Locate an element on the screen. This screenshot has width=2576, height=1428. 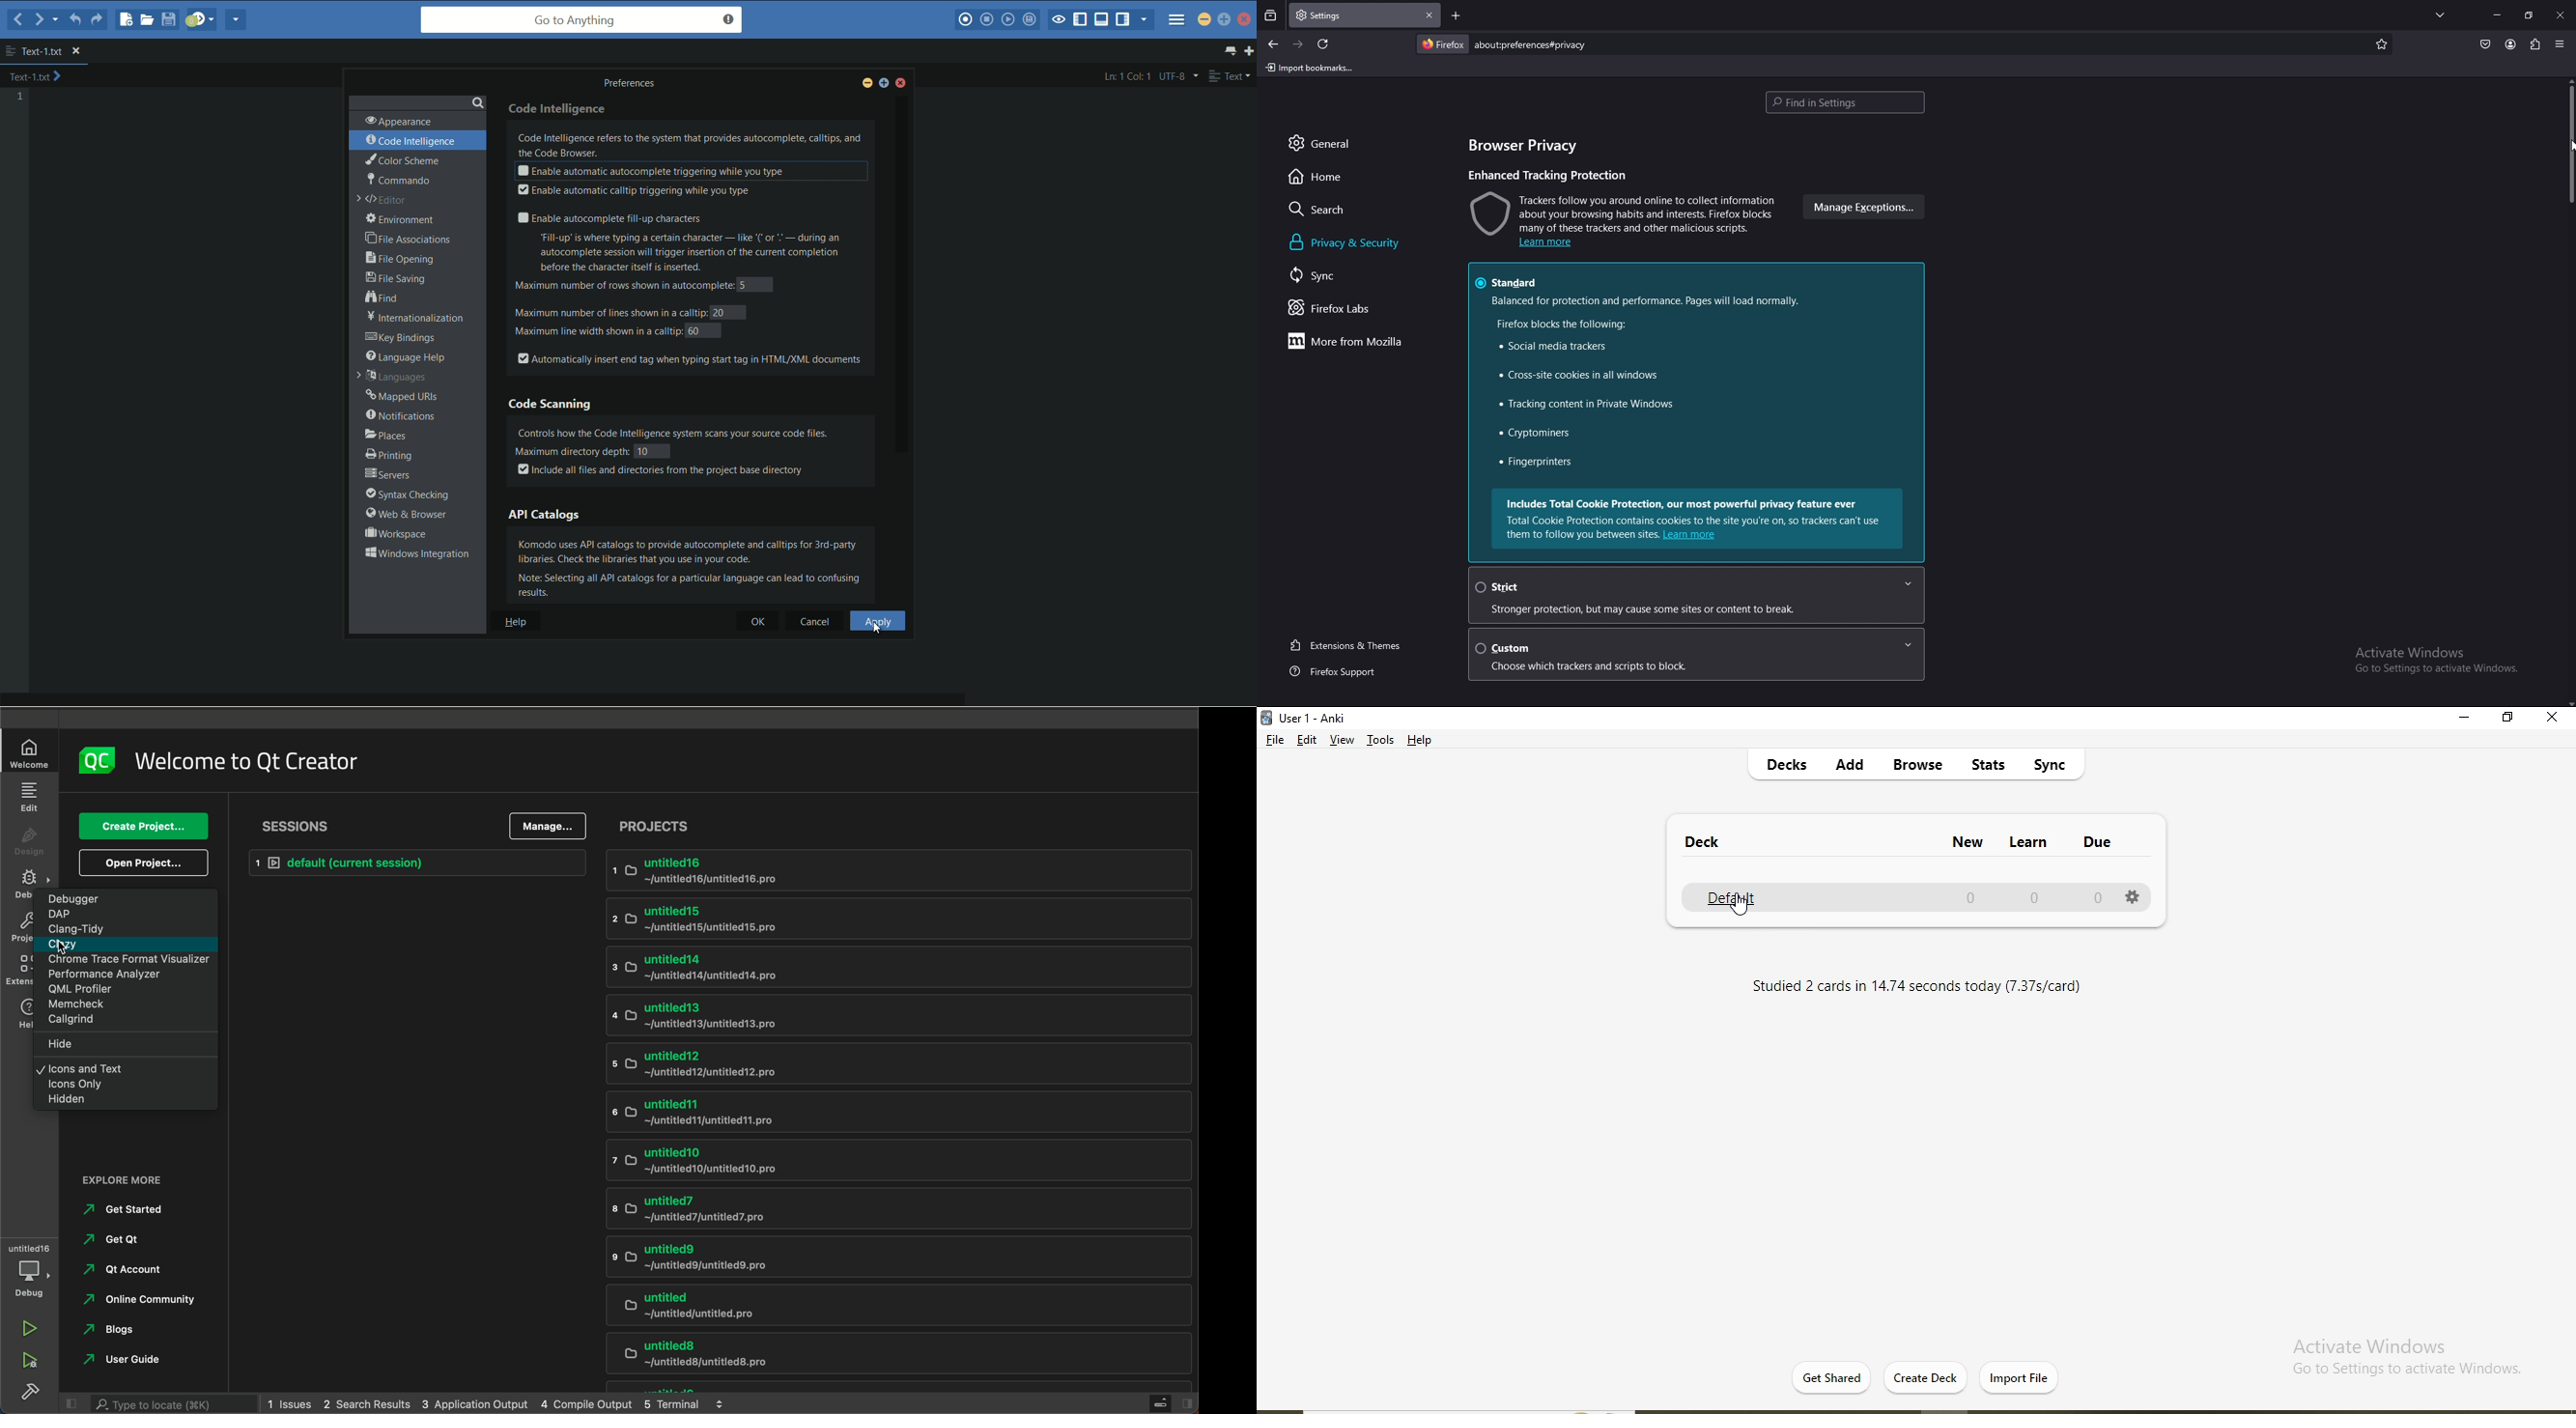
 is located at coordinates (20, 929).